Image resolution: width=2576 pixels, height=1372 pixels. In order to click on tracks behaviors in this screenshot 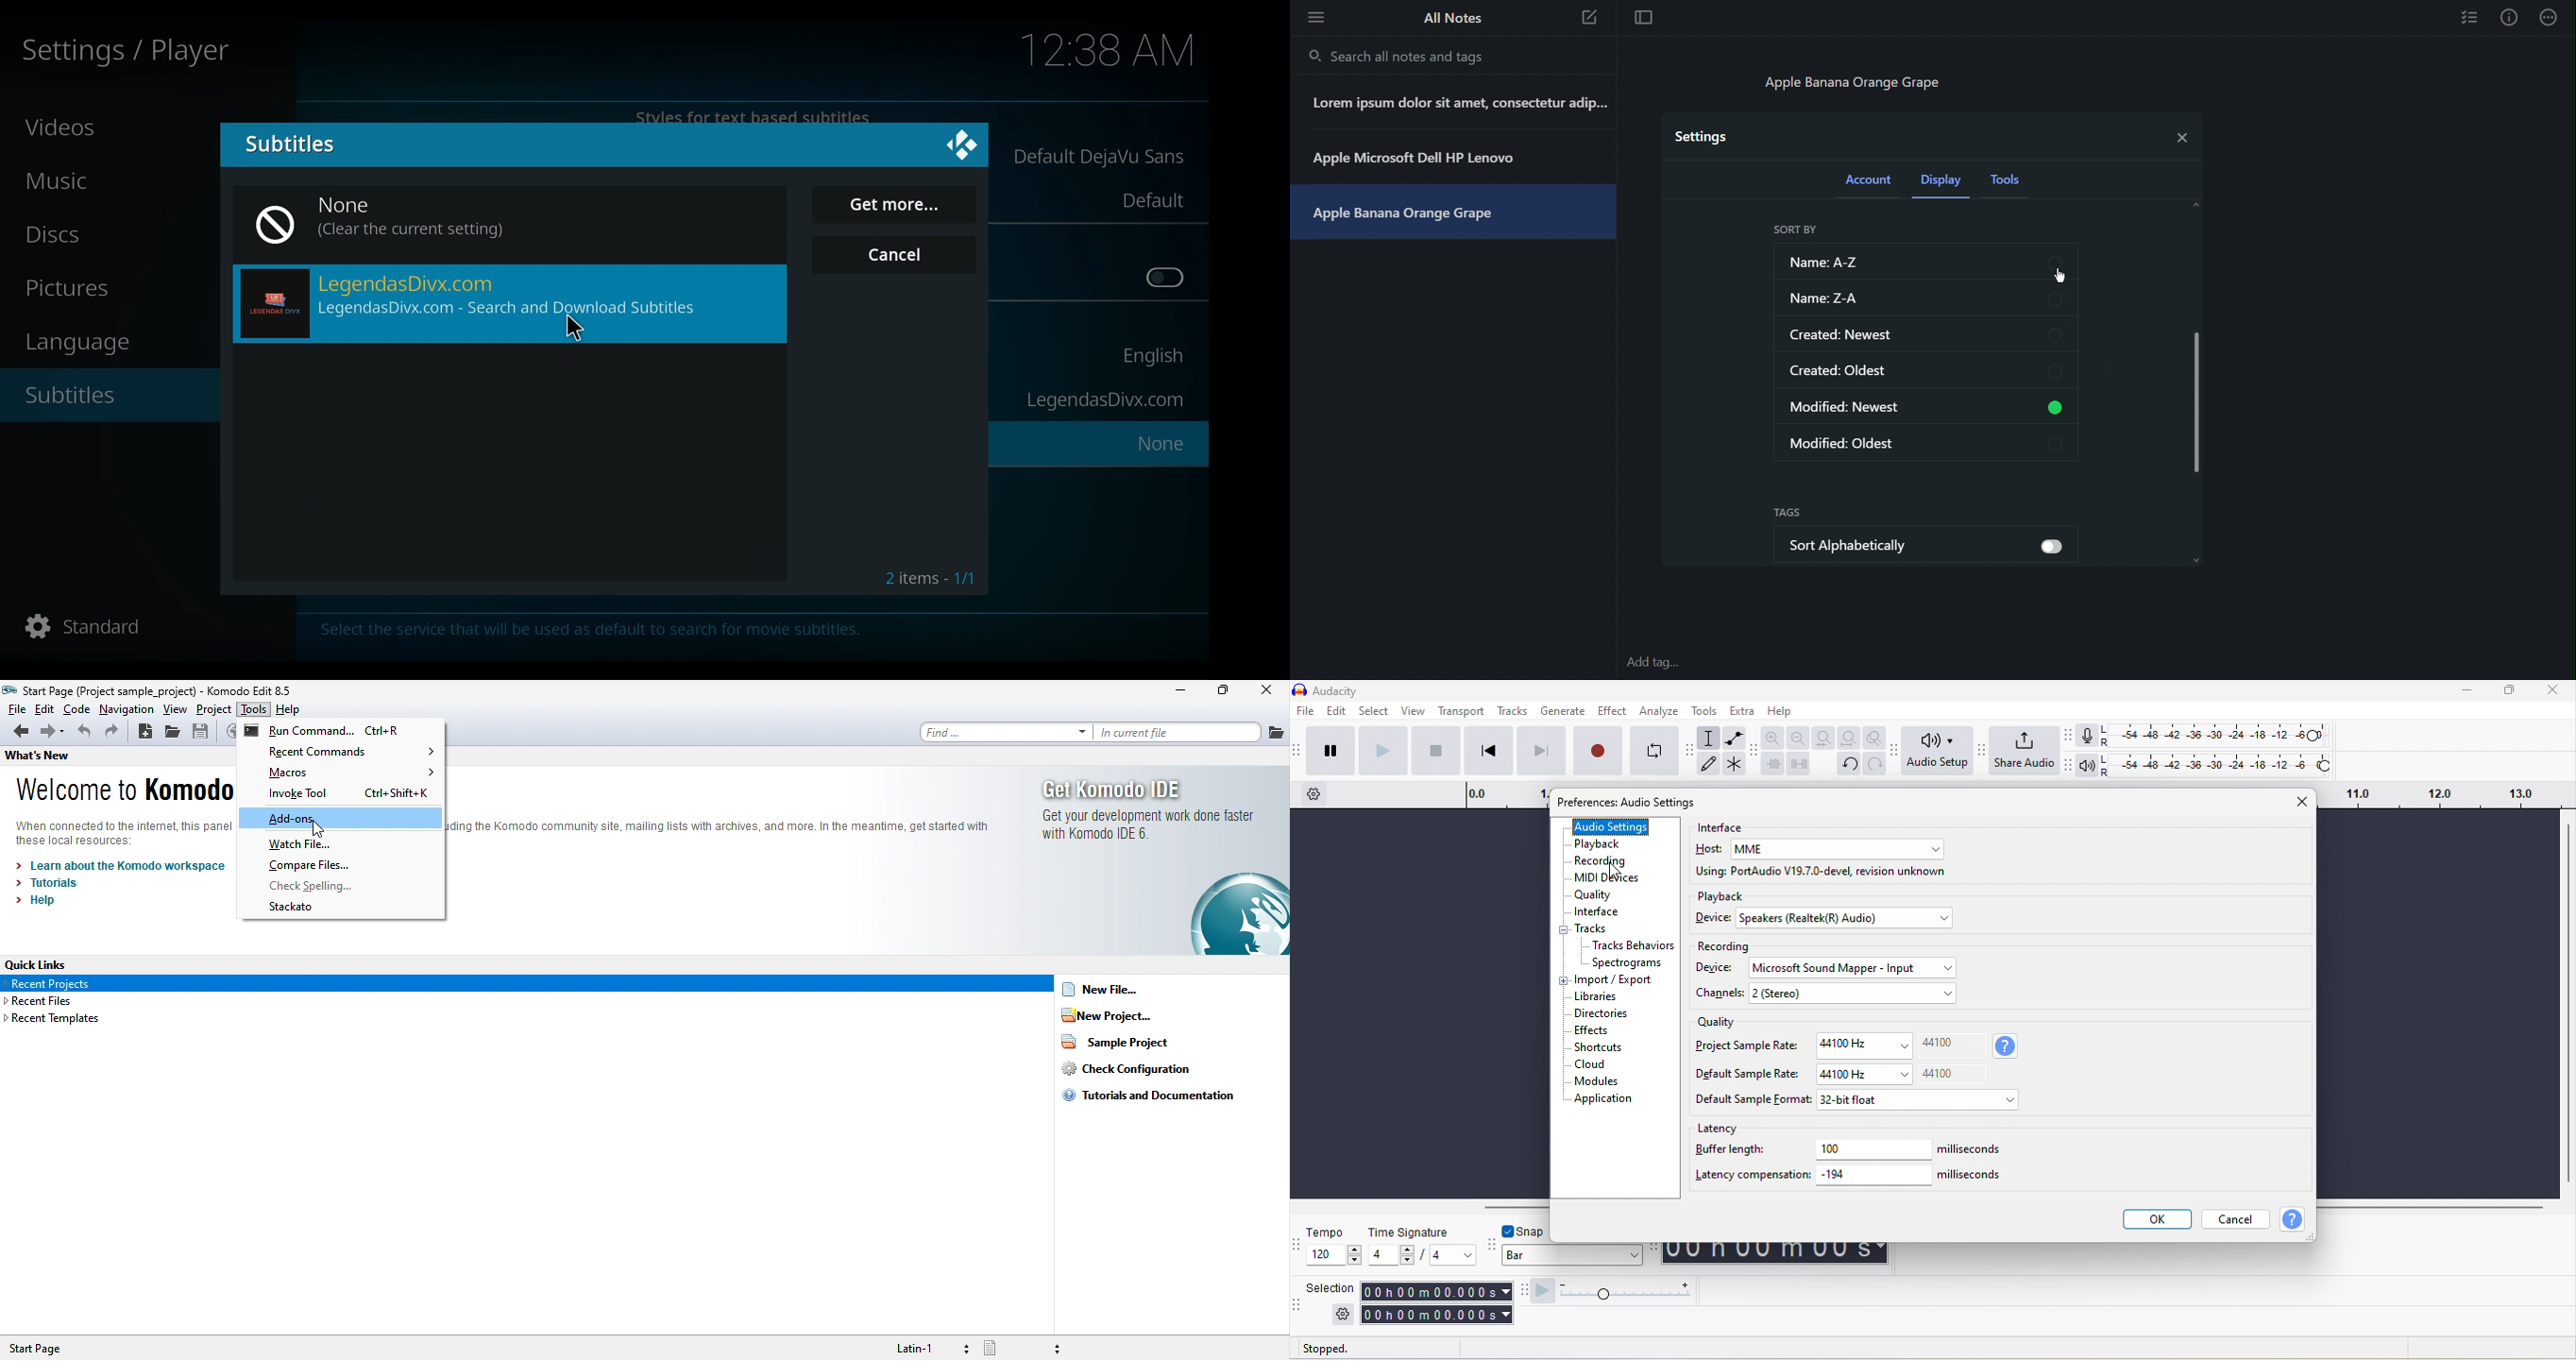, I will do `click(1626, 946)`.